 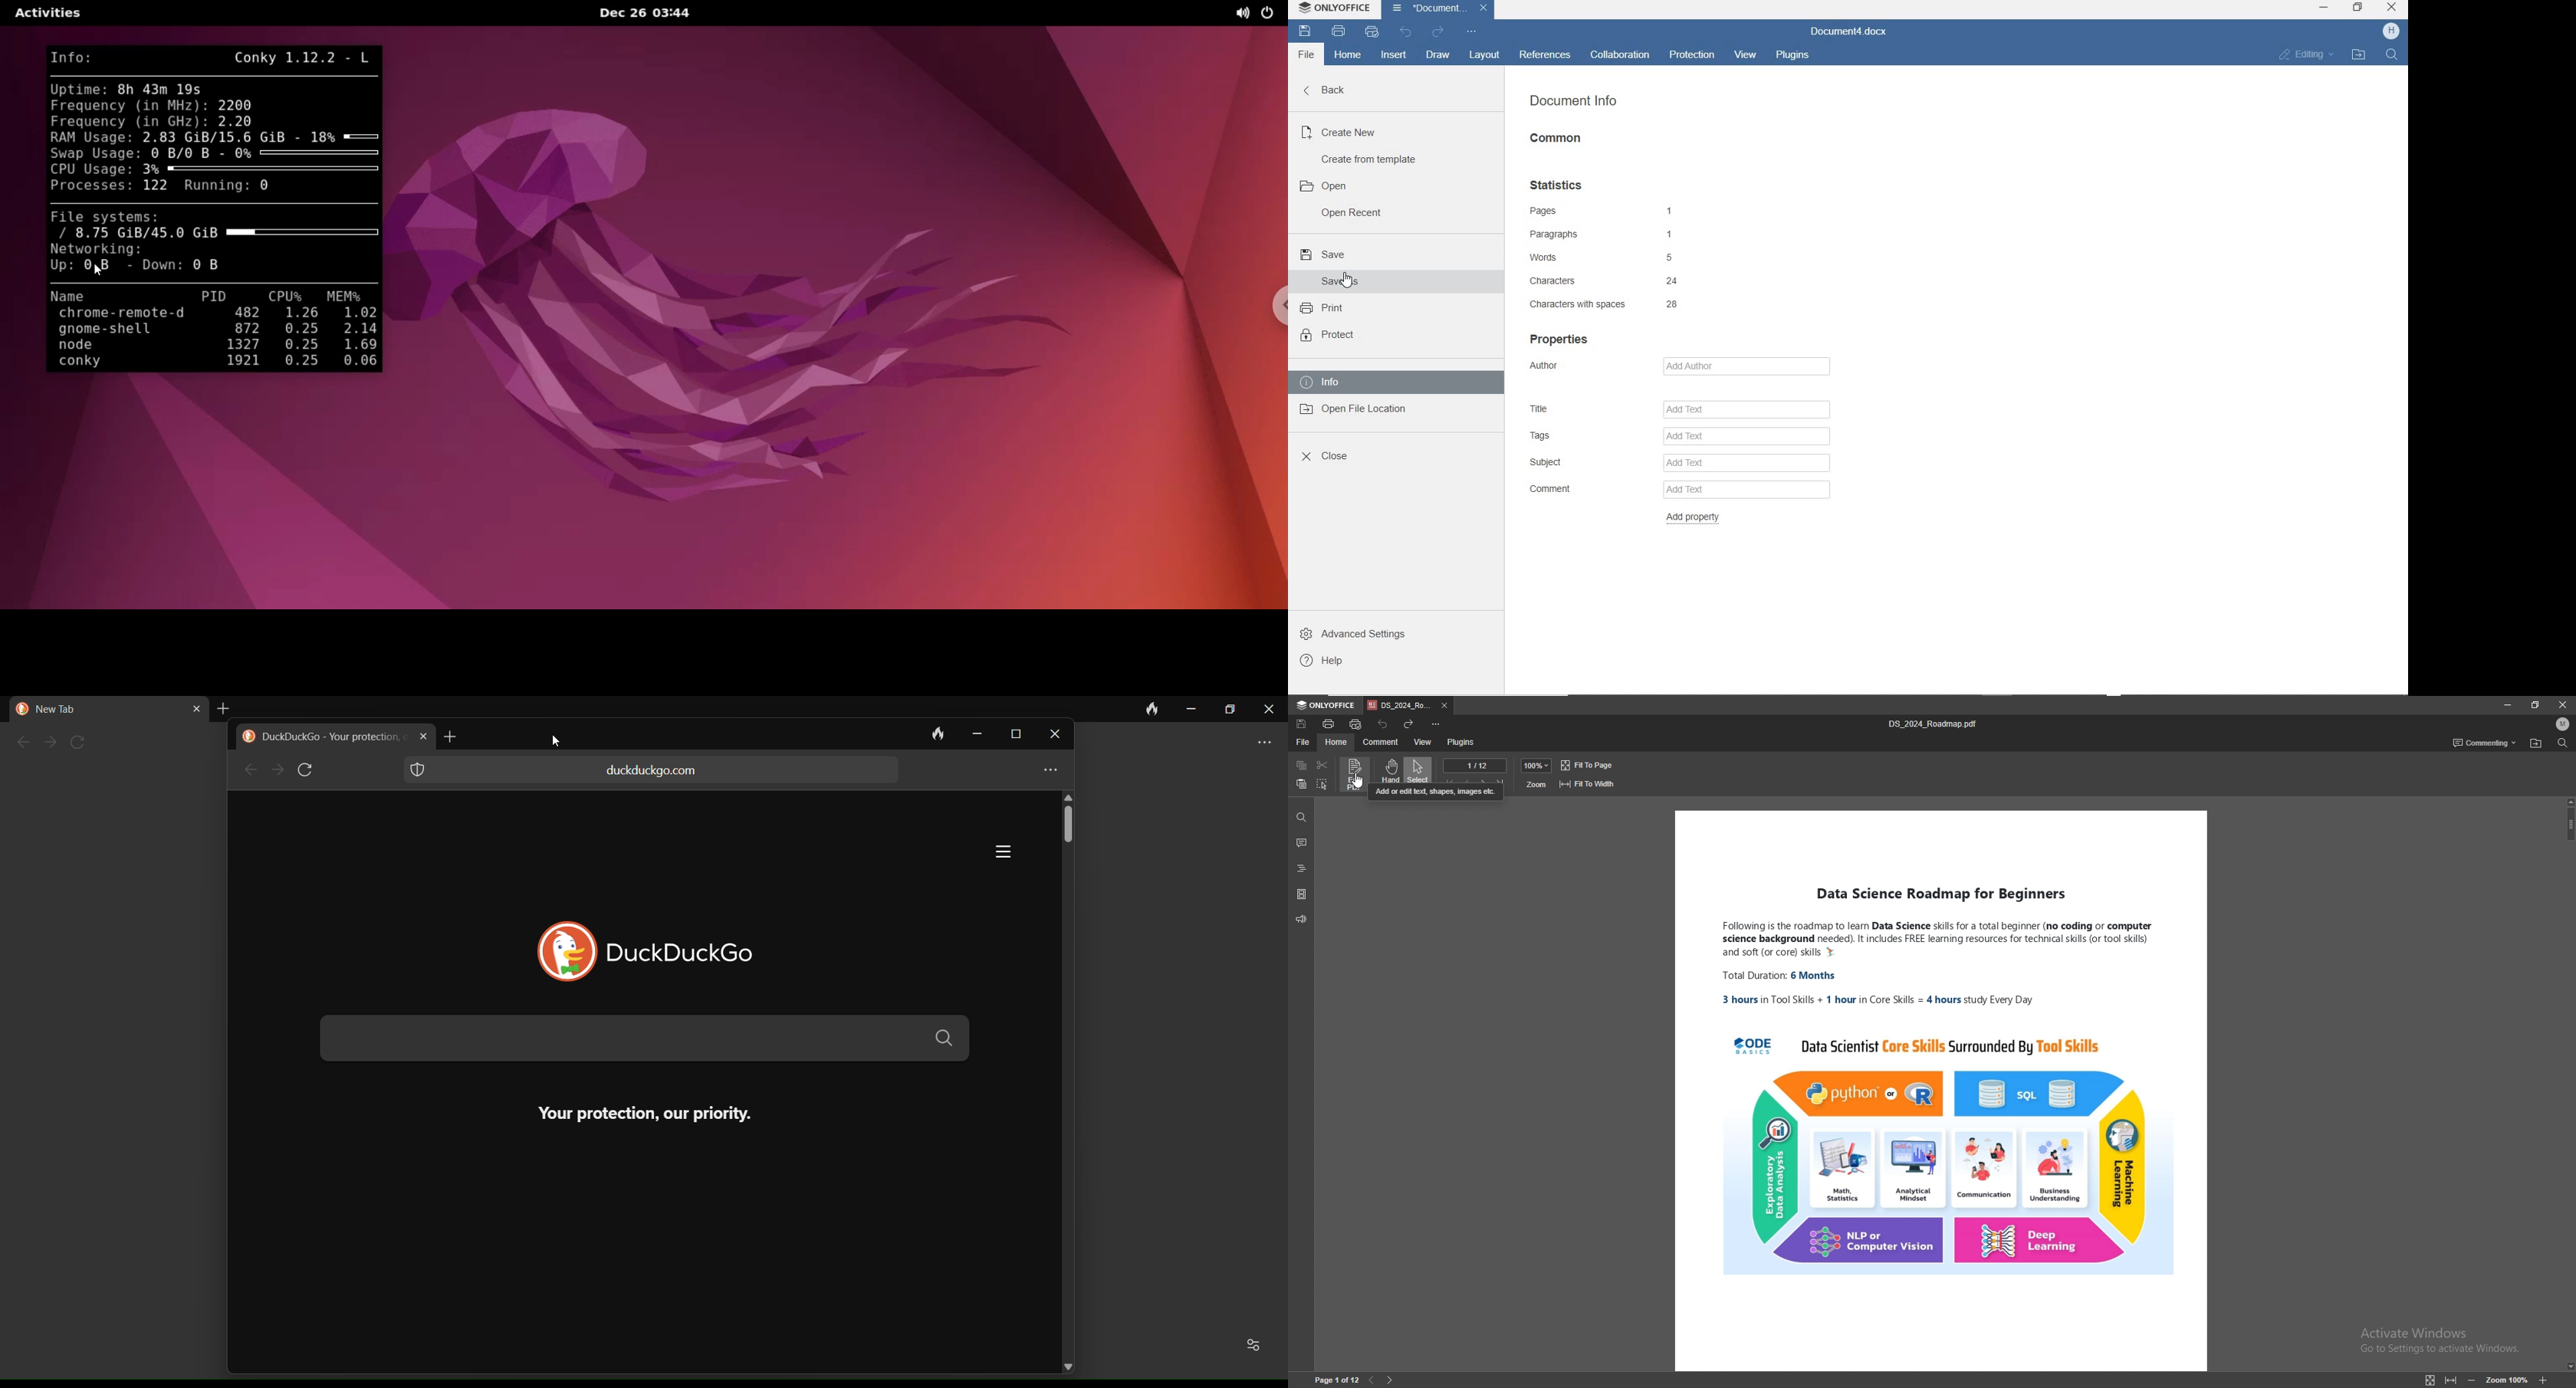 What do you see at coordinates (1357, 724) in the screenshot?
I see `quick print` at bounding box center [1357, 724].